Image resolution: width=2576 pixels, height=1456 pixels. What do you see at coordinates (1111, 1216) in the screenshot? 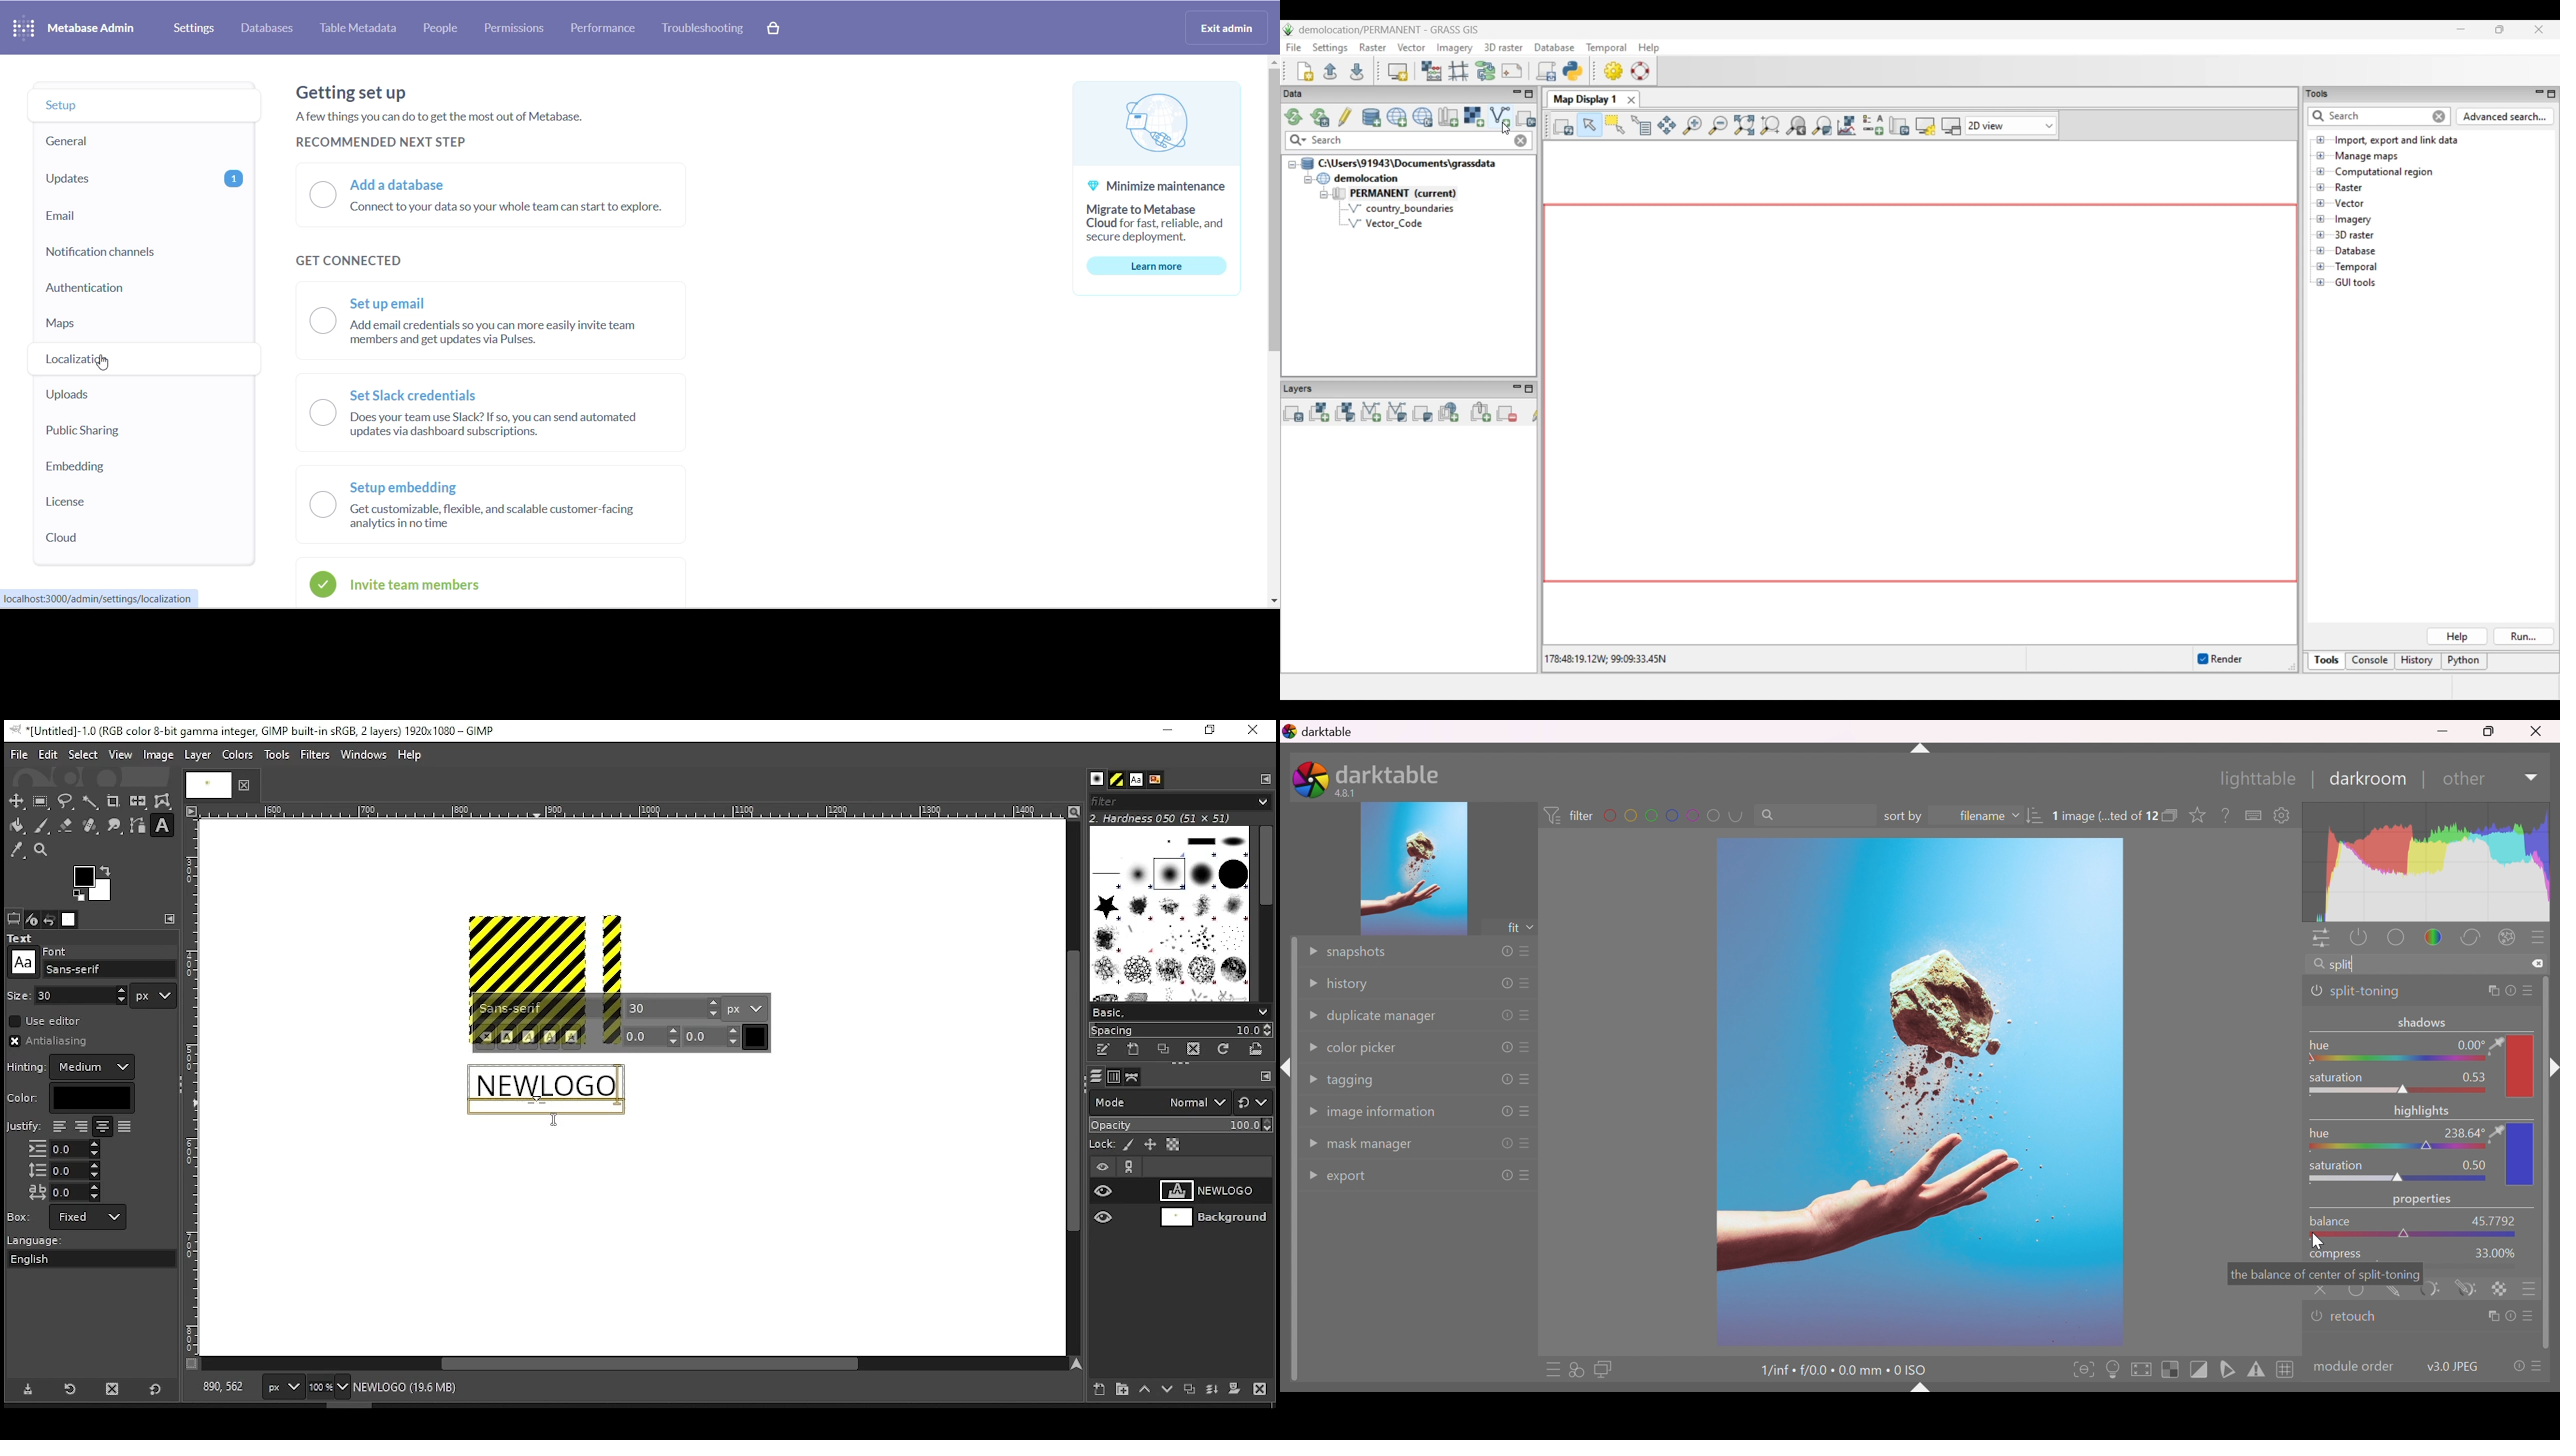
I see `` at bounding box center [1111, 1216].